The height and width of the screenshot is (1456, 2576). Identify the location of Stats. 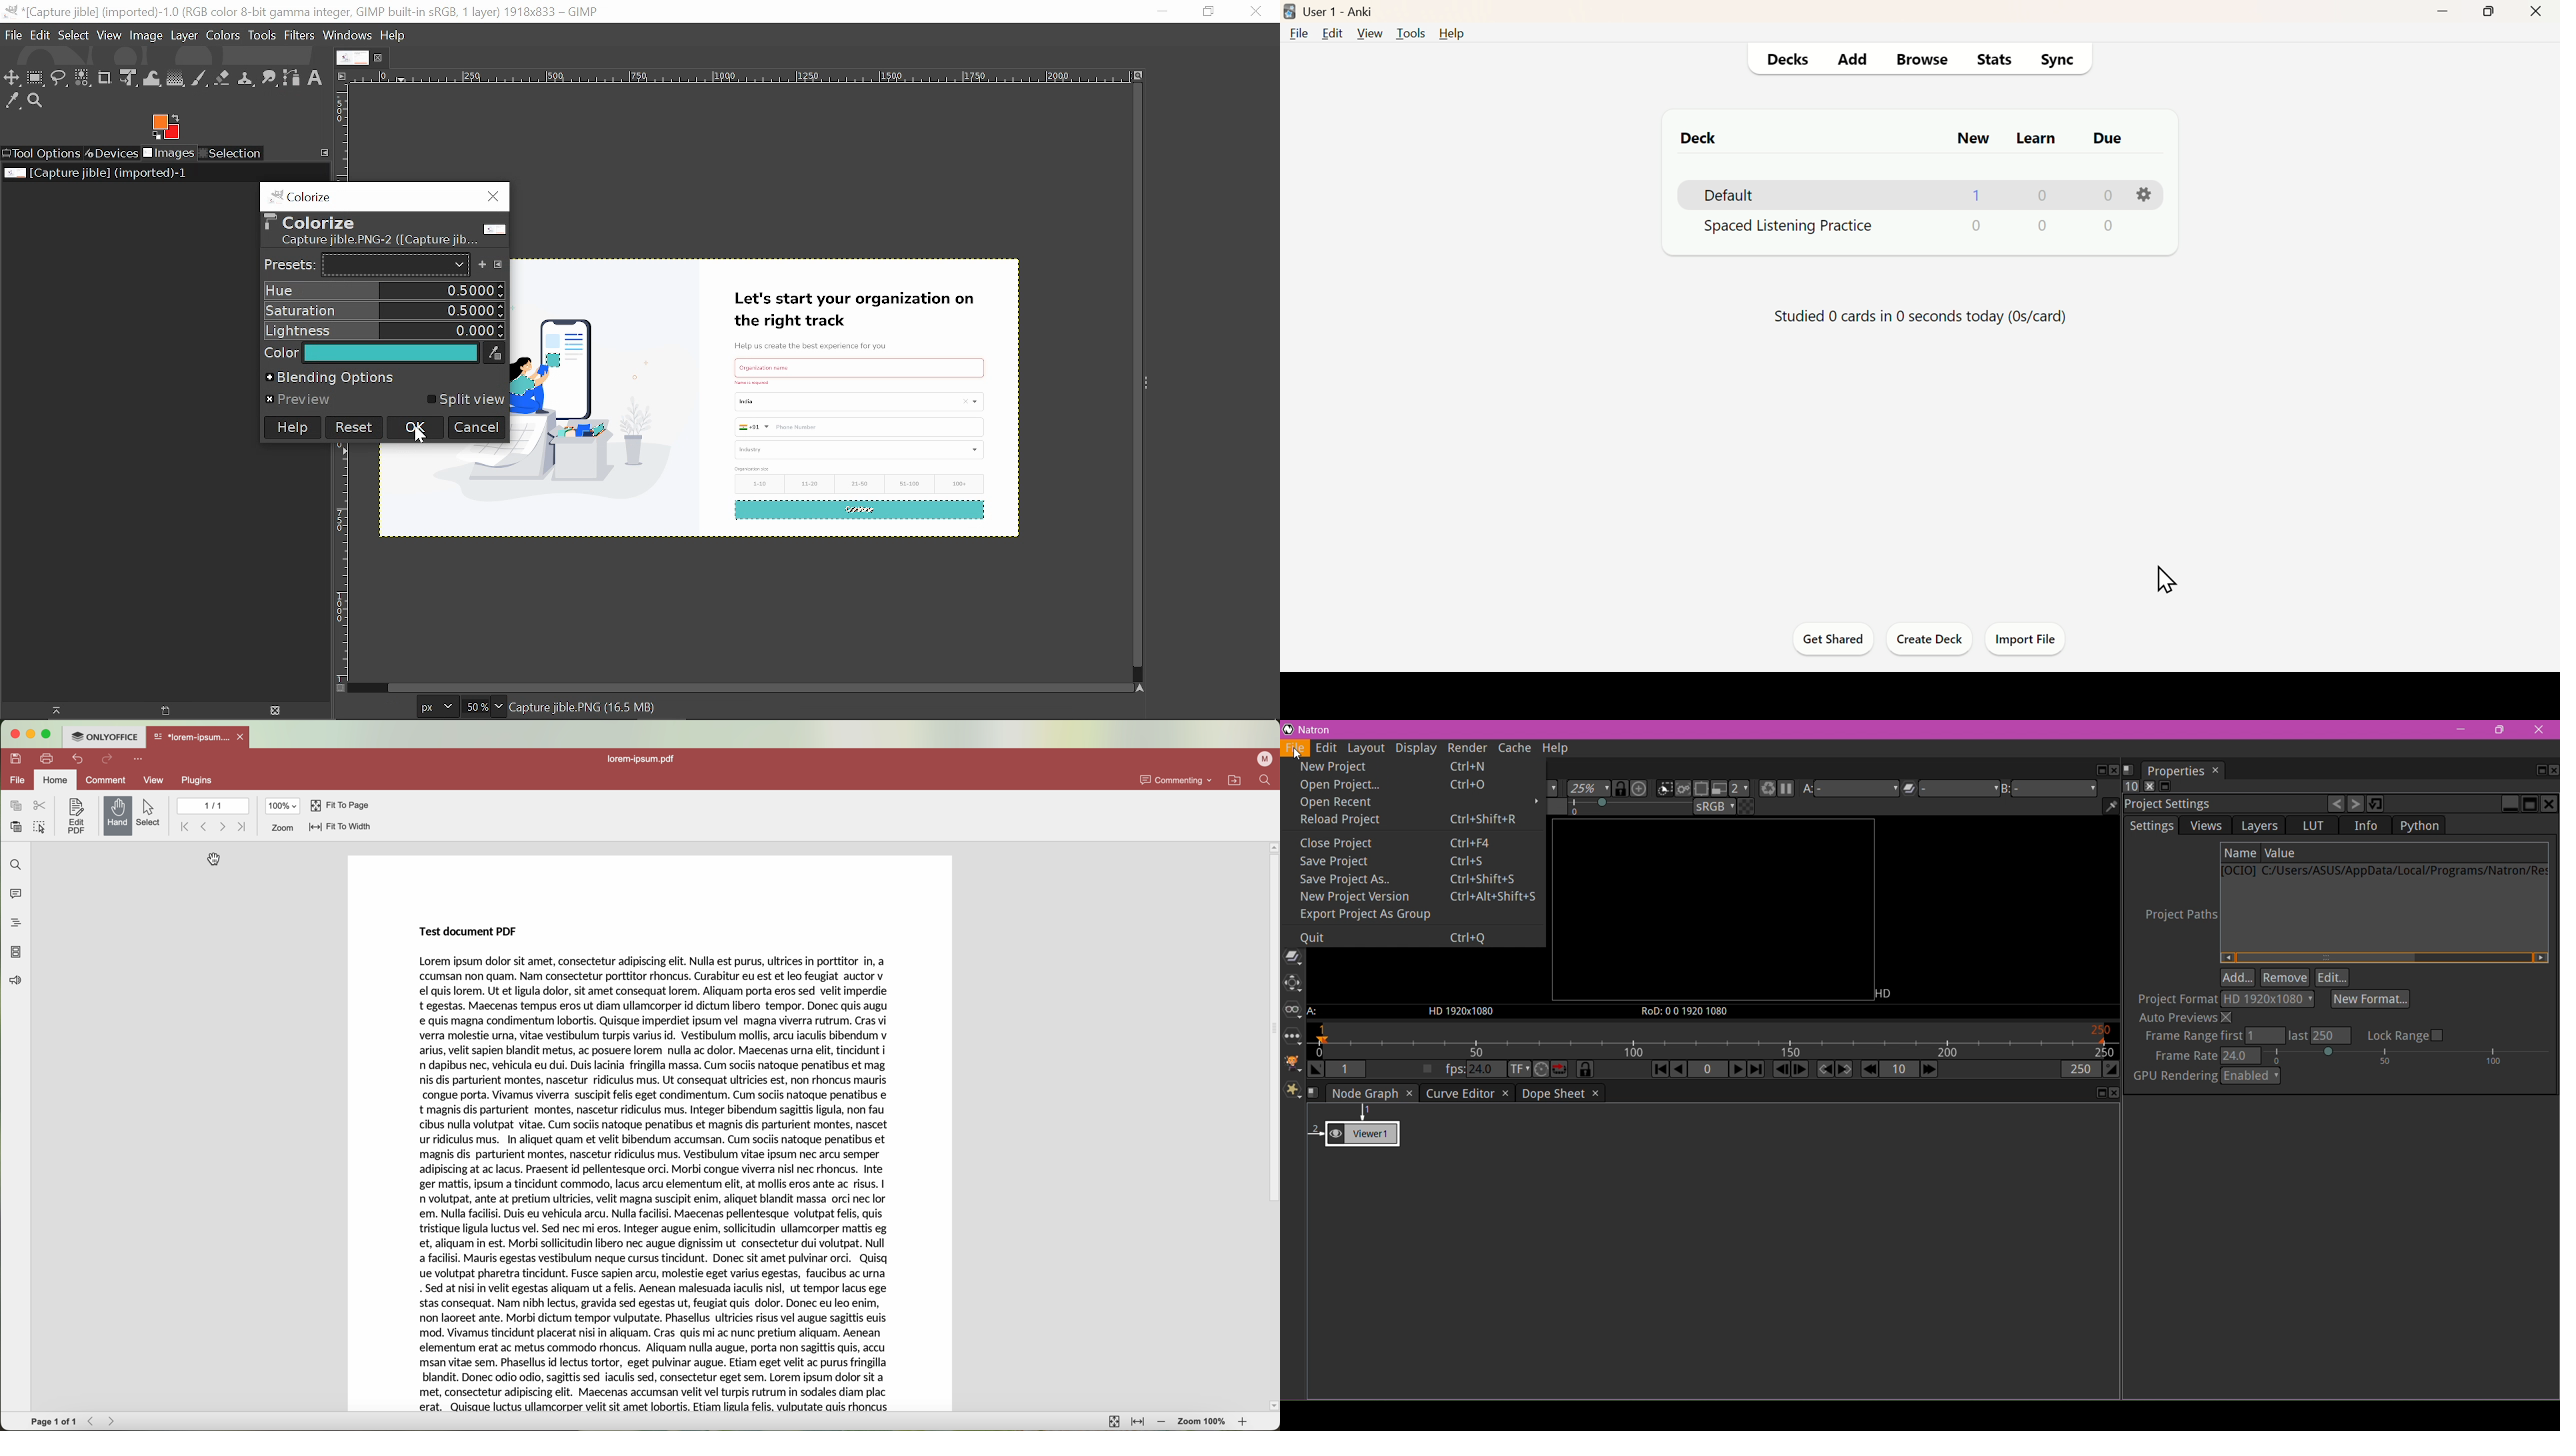
(1991, 62).